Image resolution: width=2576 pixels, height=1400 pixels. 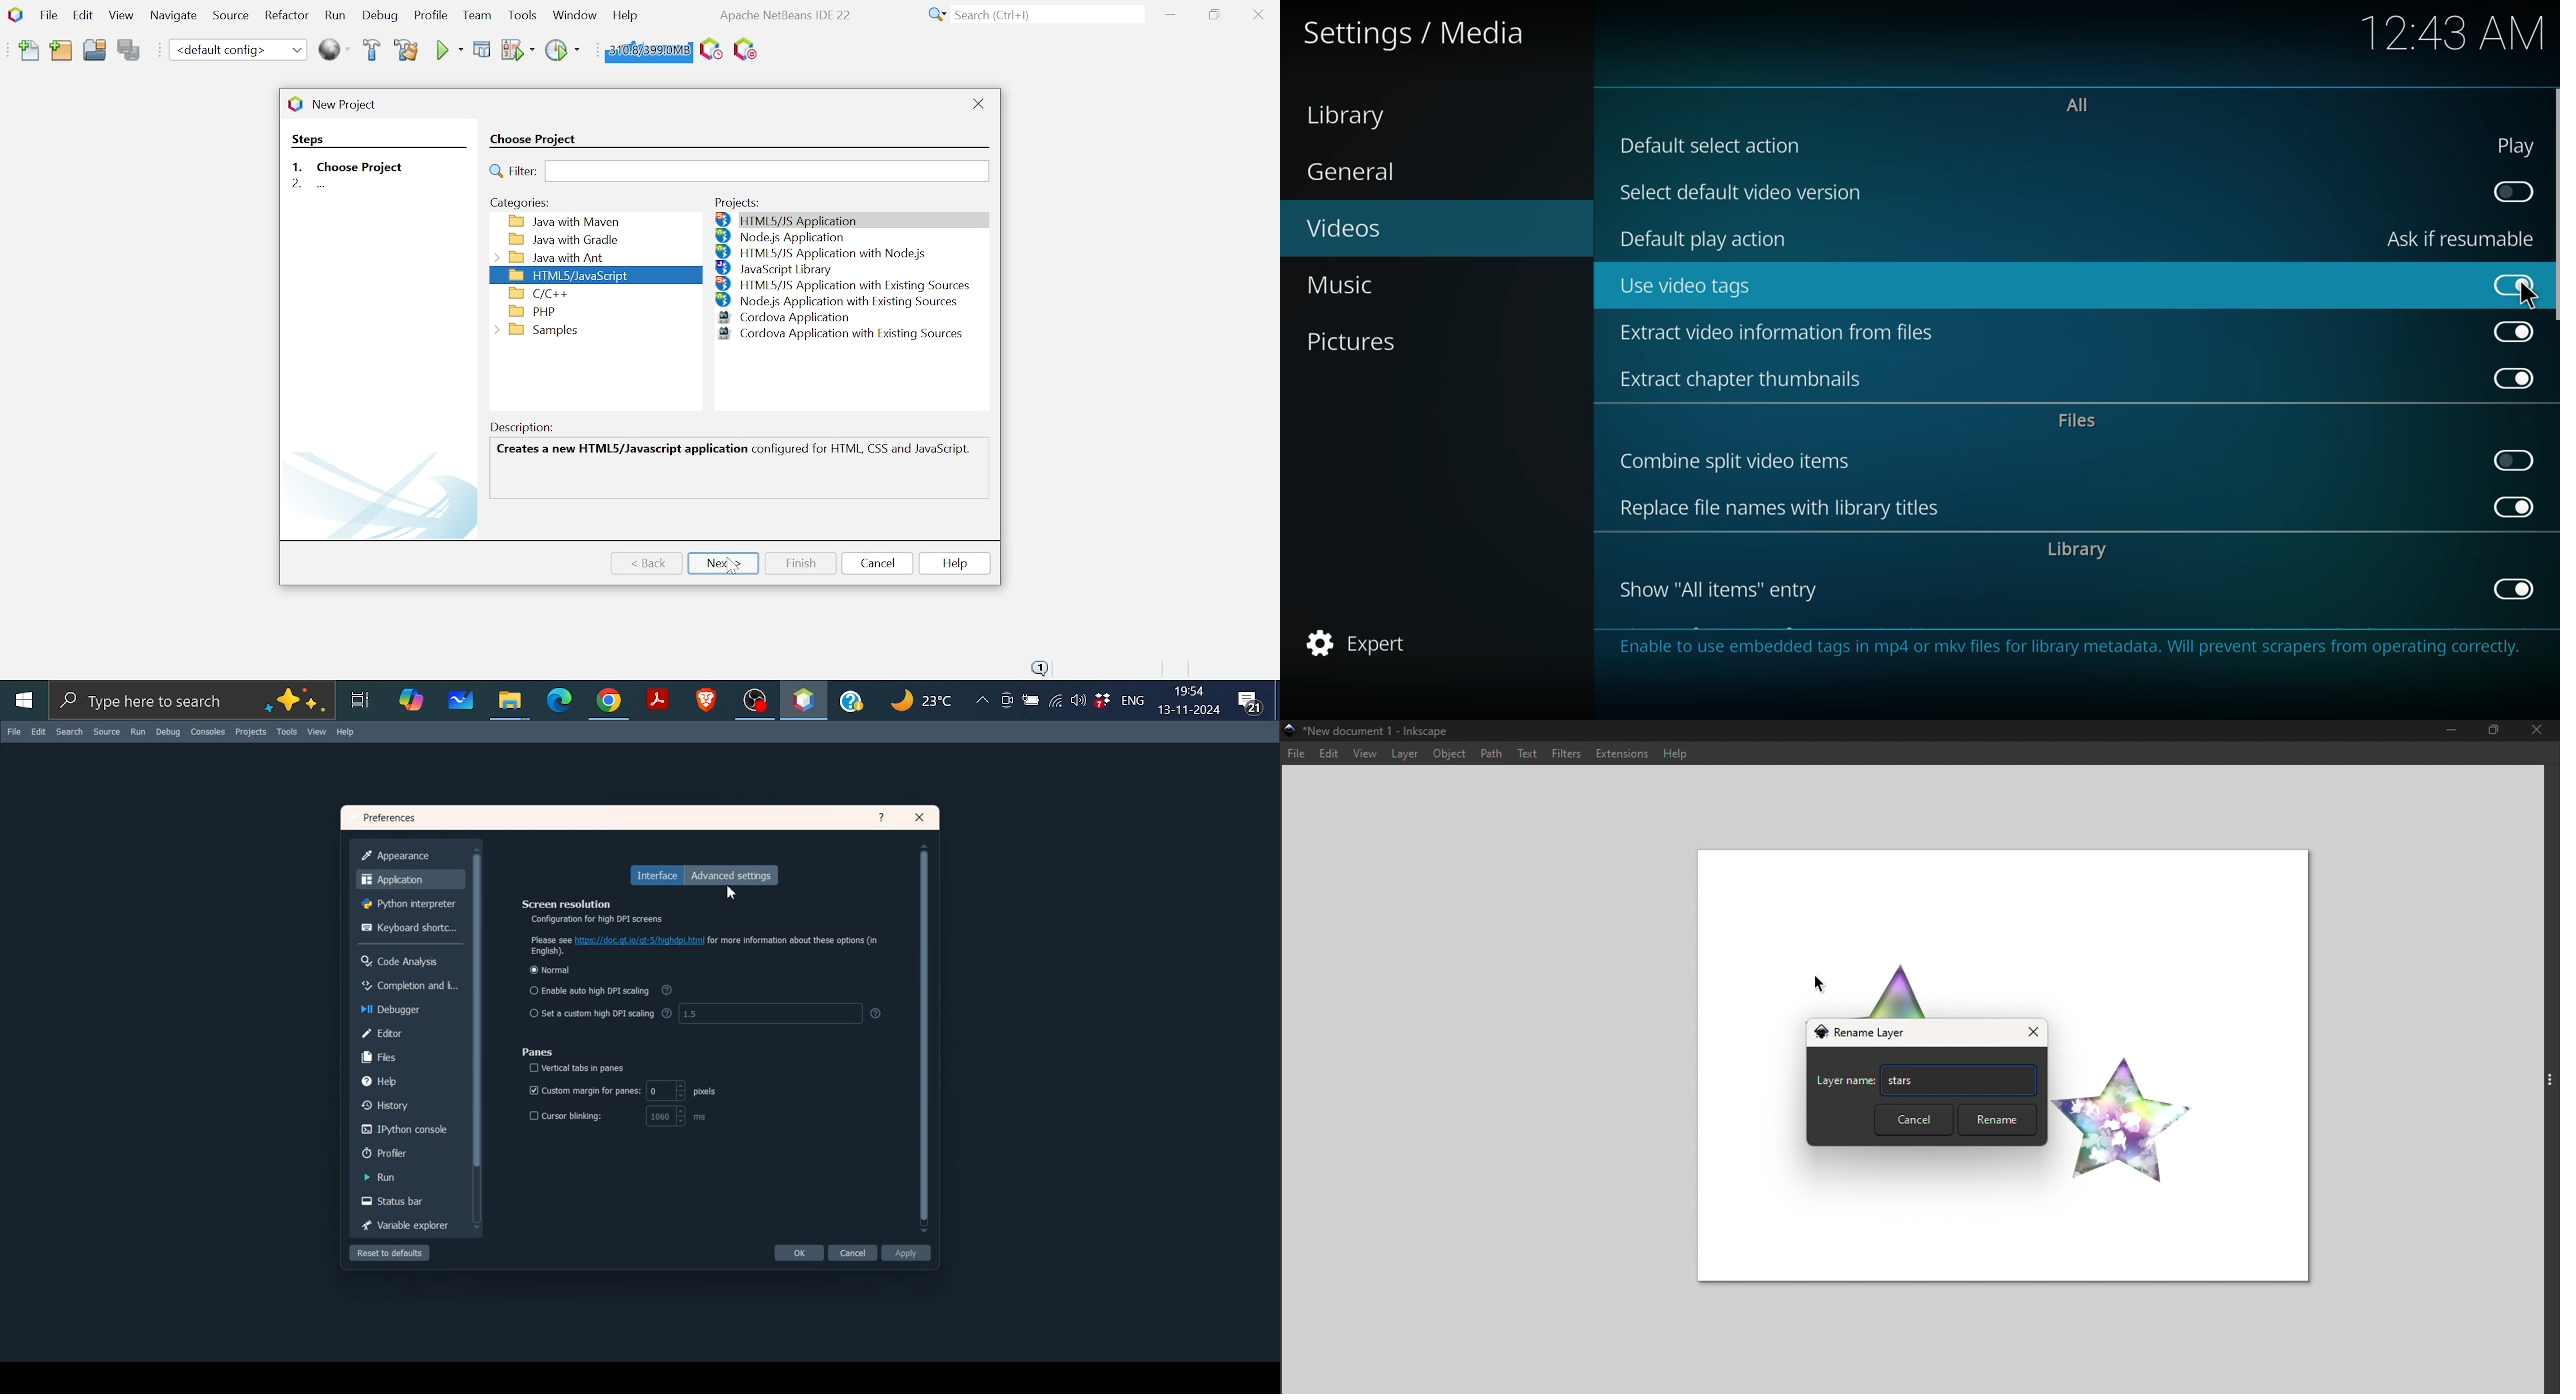 What do you see at coordinates (666, 1013) in the screenshot?
I see `more info` at bounding box center [666, 1013].